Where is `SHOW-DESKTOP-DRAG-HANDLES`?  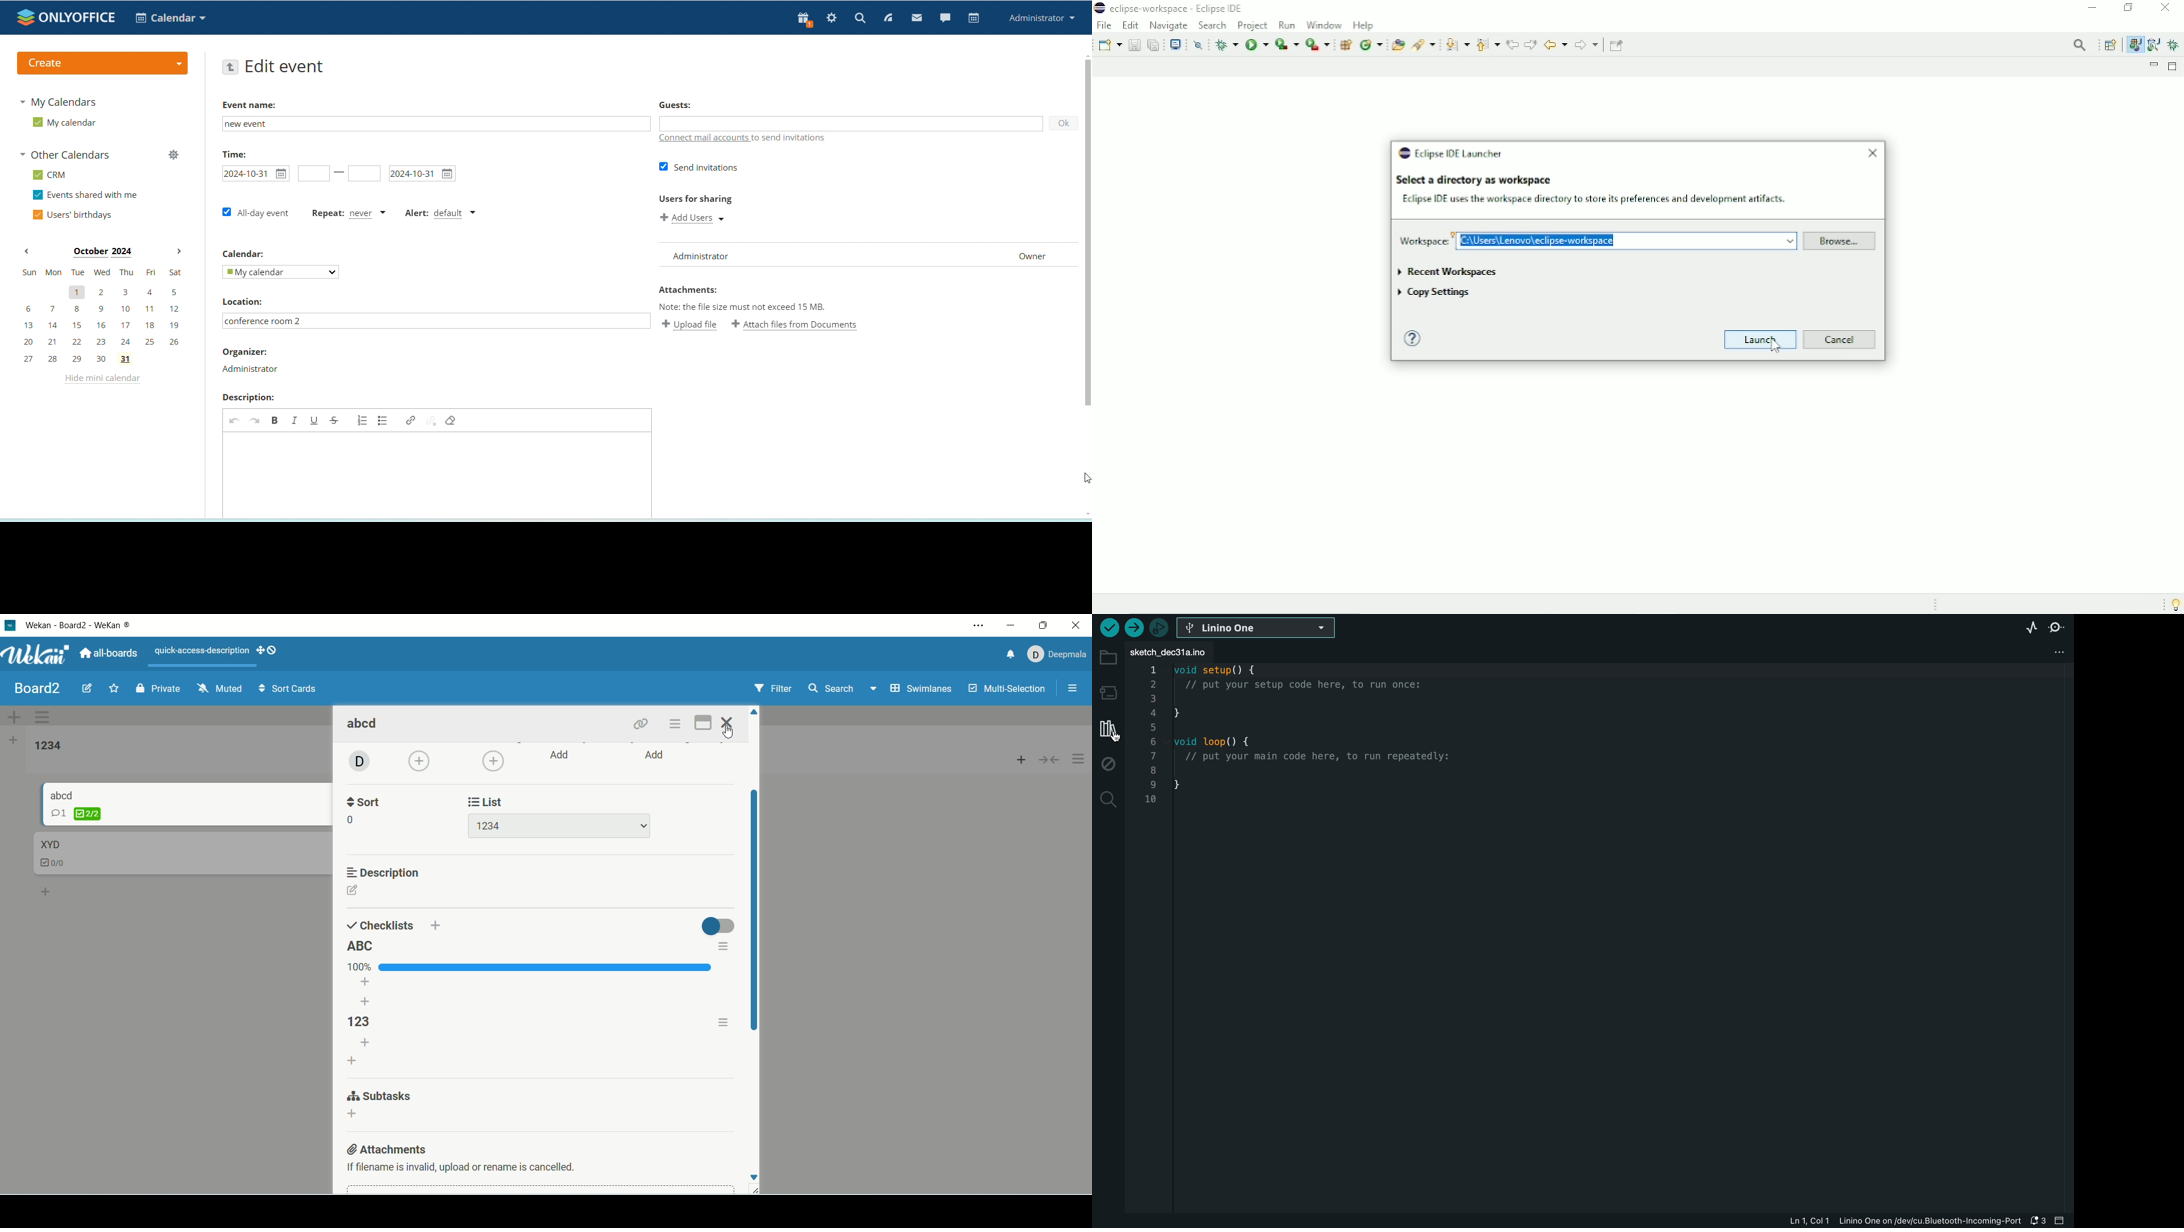
SHOW-DESKTOP-DRAG-HANDLES is located at coordinates (267, 650).